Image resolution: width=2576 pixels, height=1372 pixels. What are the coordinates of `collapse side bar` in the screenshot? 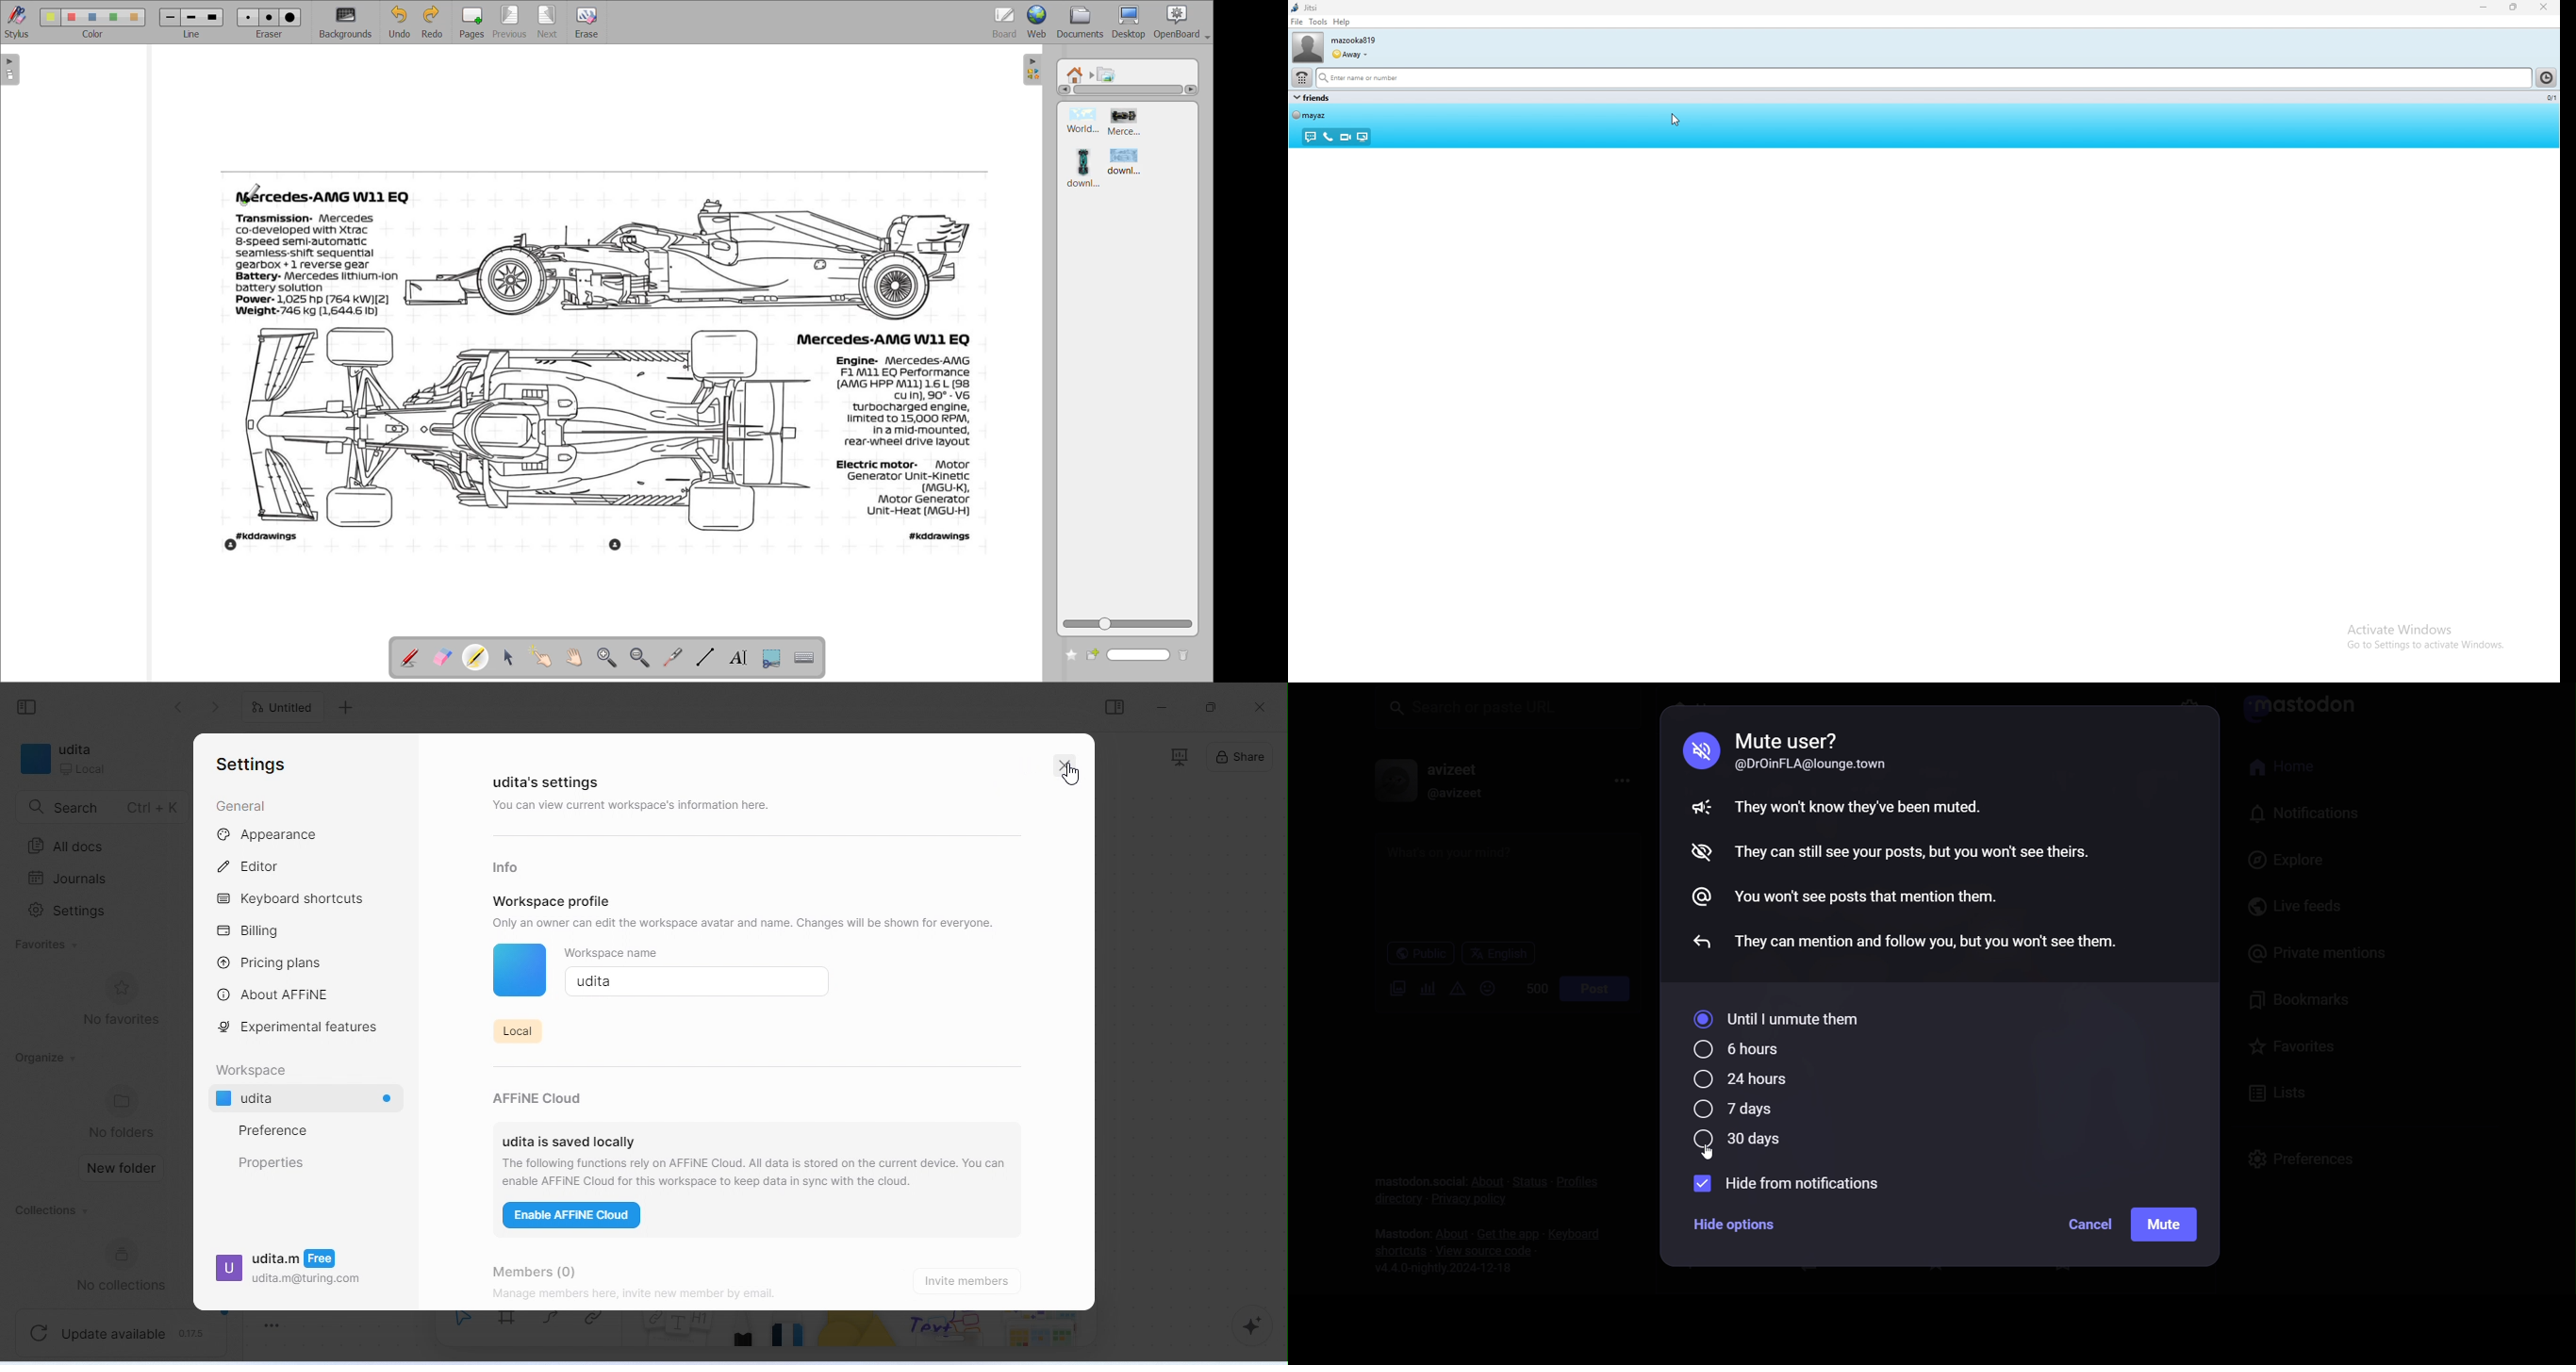 It's located at (32, 708).